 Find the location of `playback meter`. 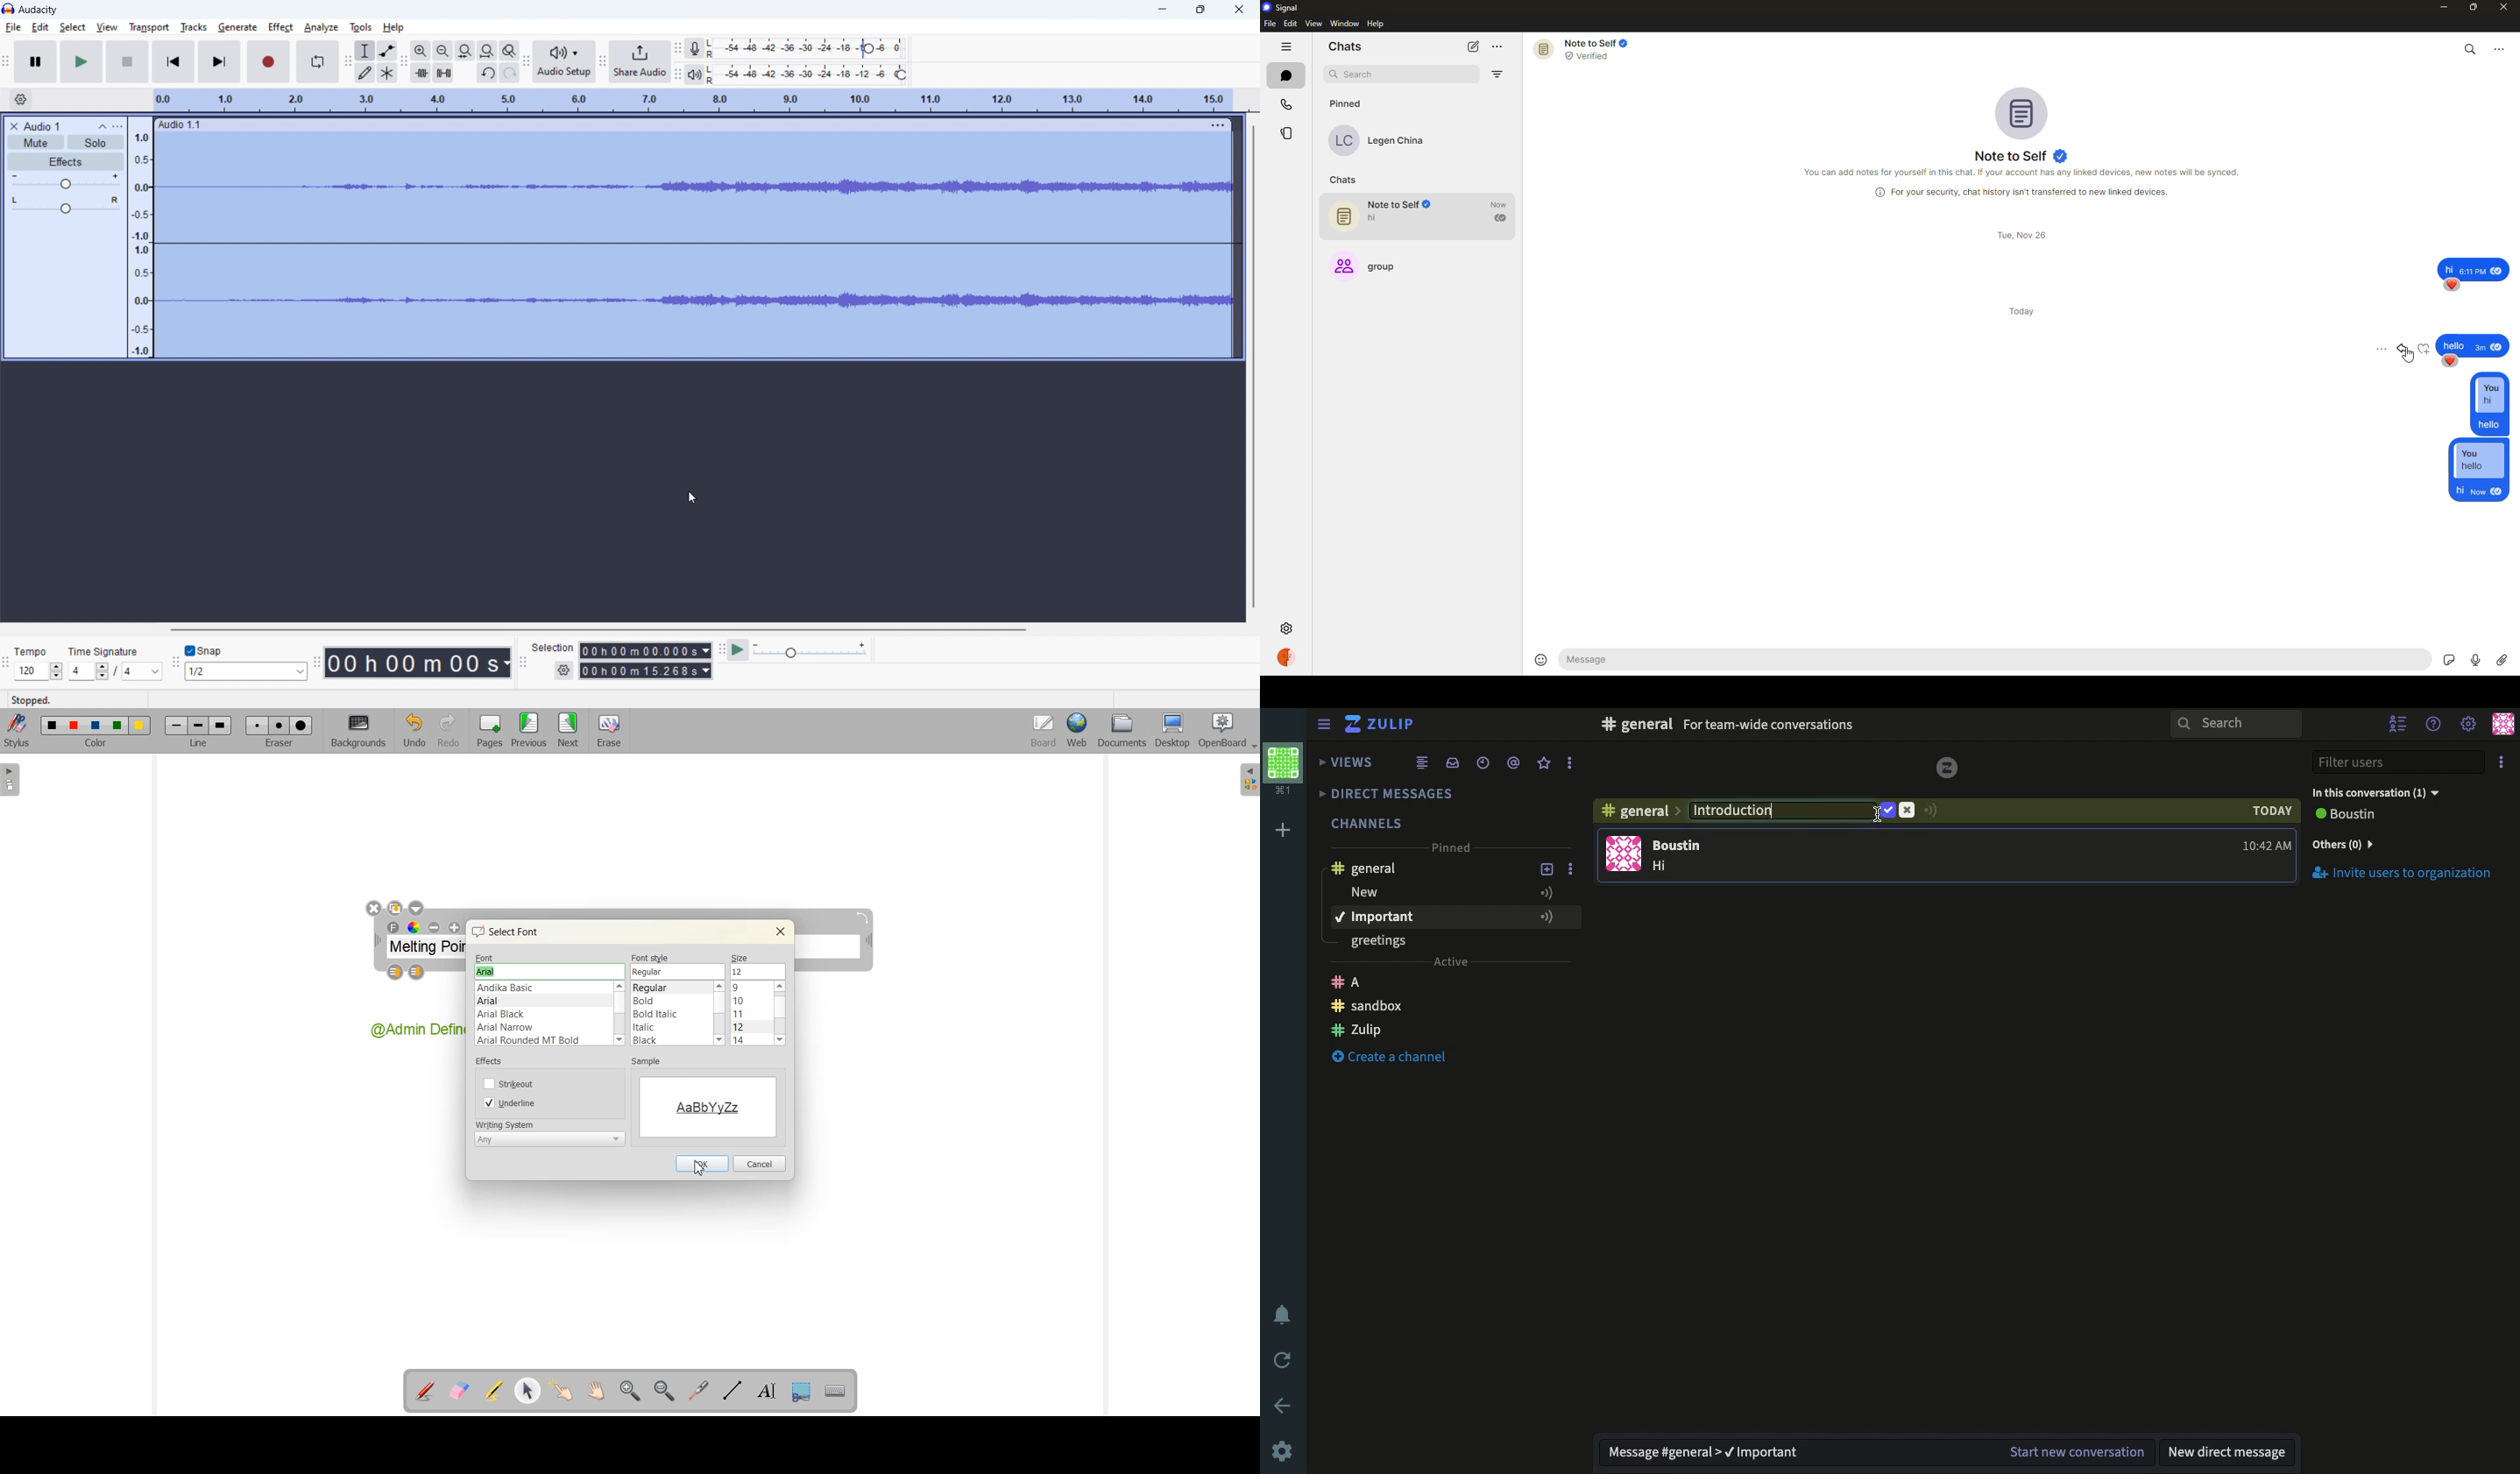

playback meter is located at coordinates (811, 651).